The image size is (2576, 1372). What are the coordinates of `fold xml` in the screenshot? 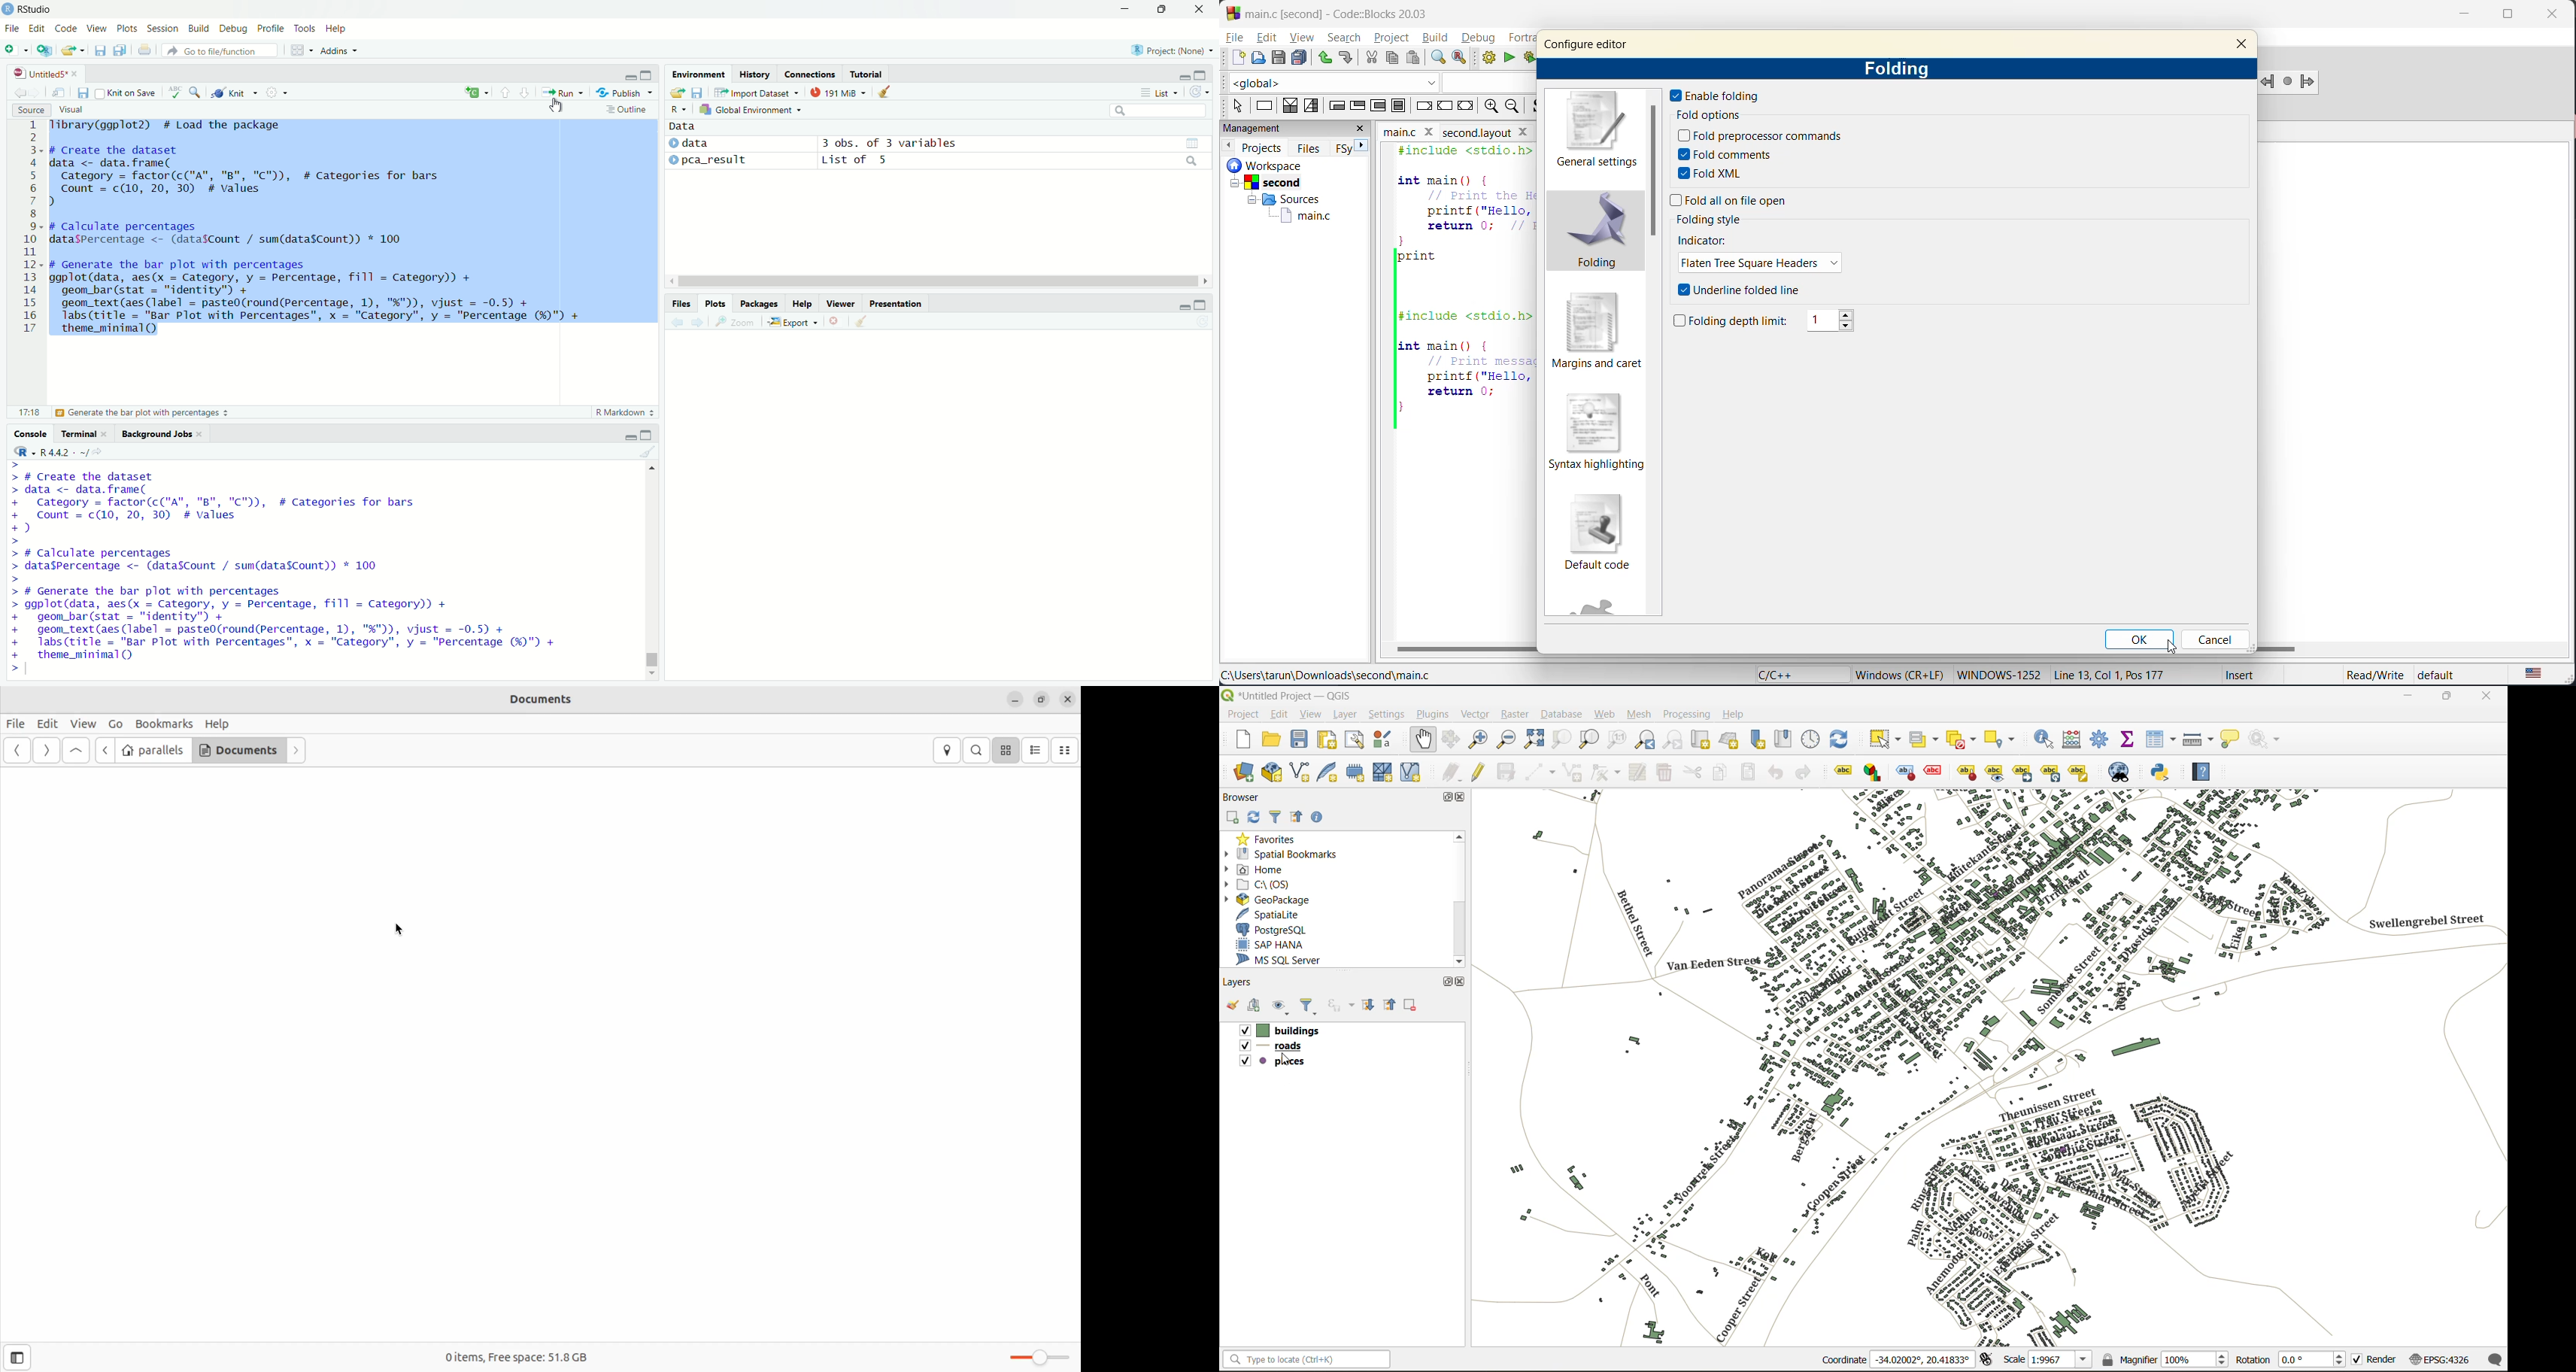 It's located at (1714, 174).